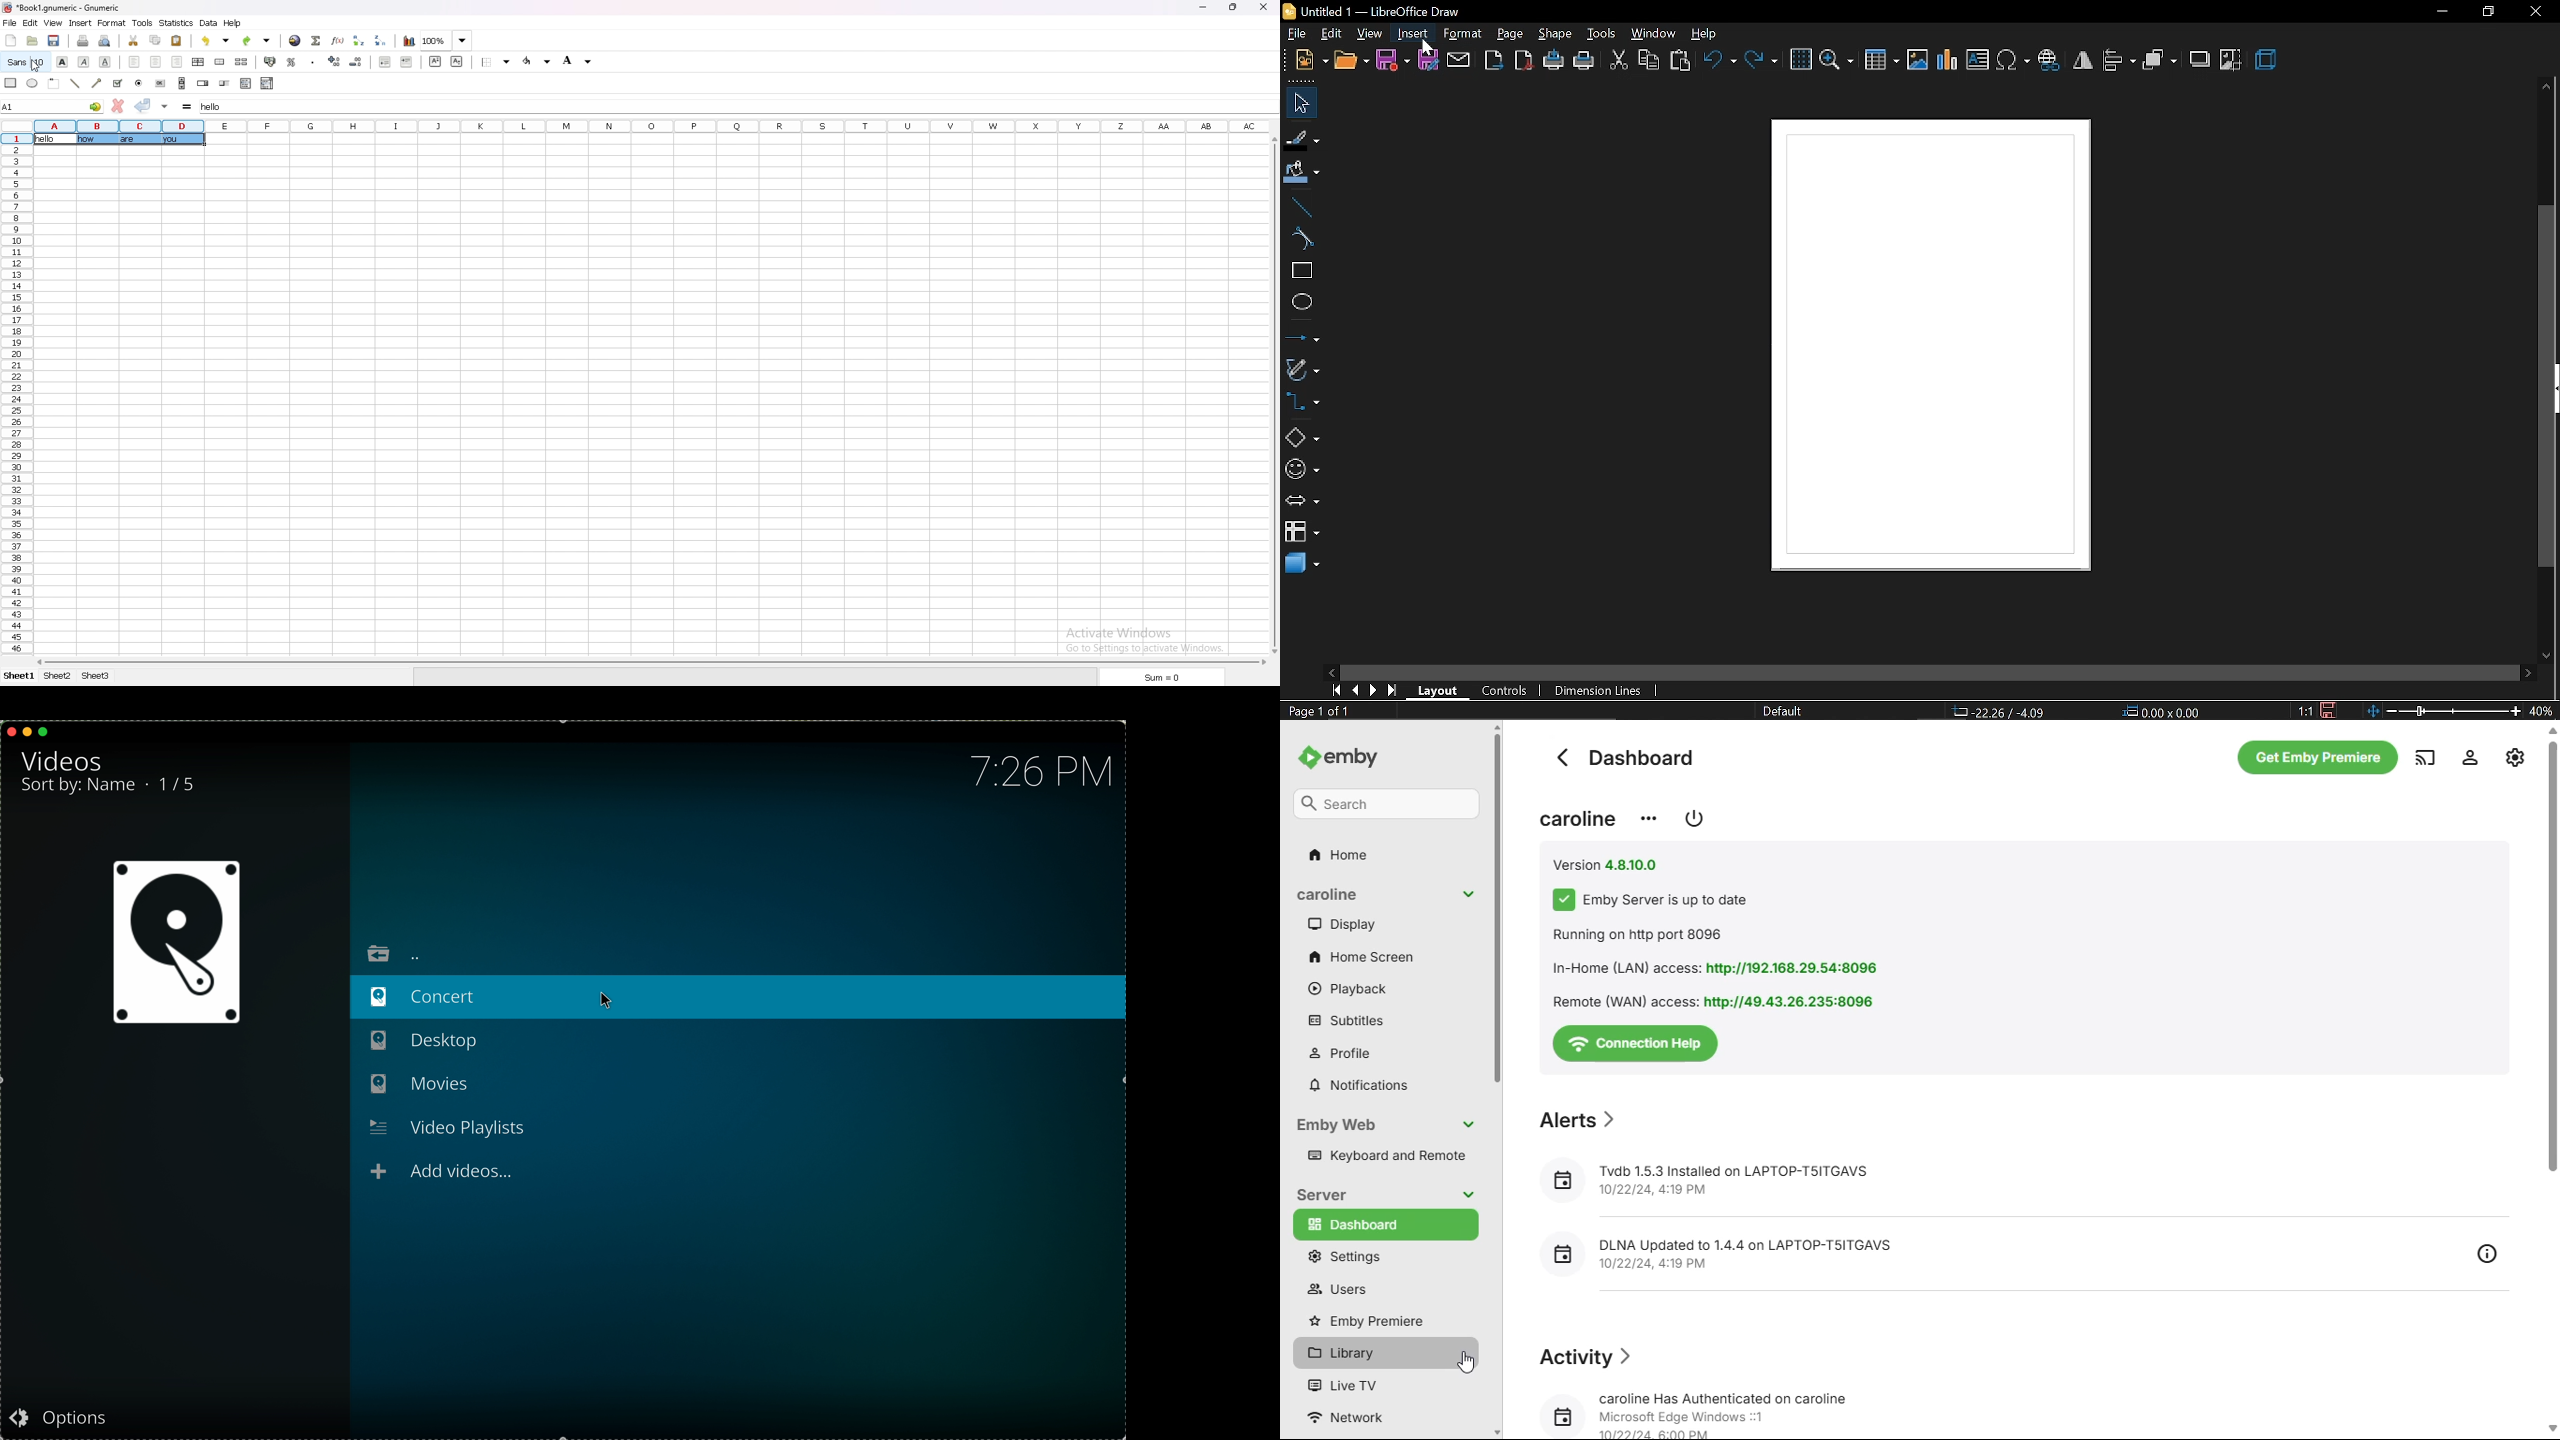  I want to click on close, so click(2536, 13).